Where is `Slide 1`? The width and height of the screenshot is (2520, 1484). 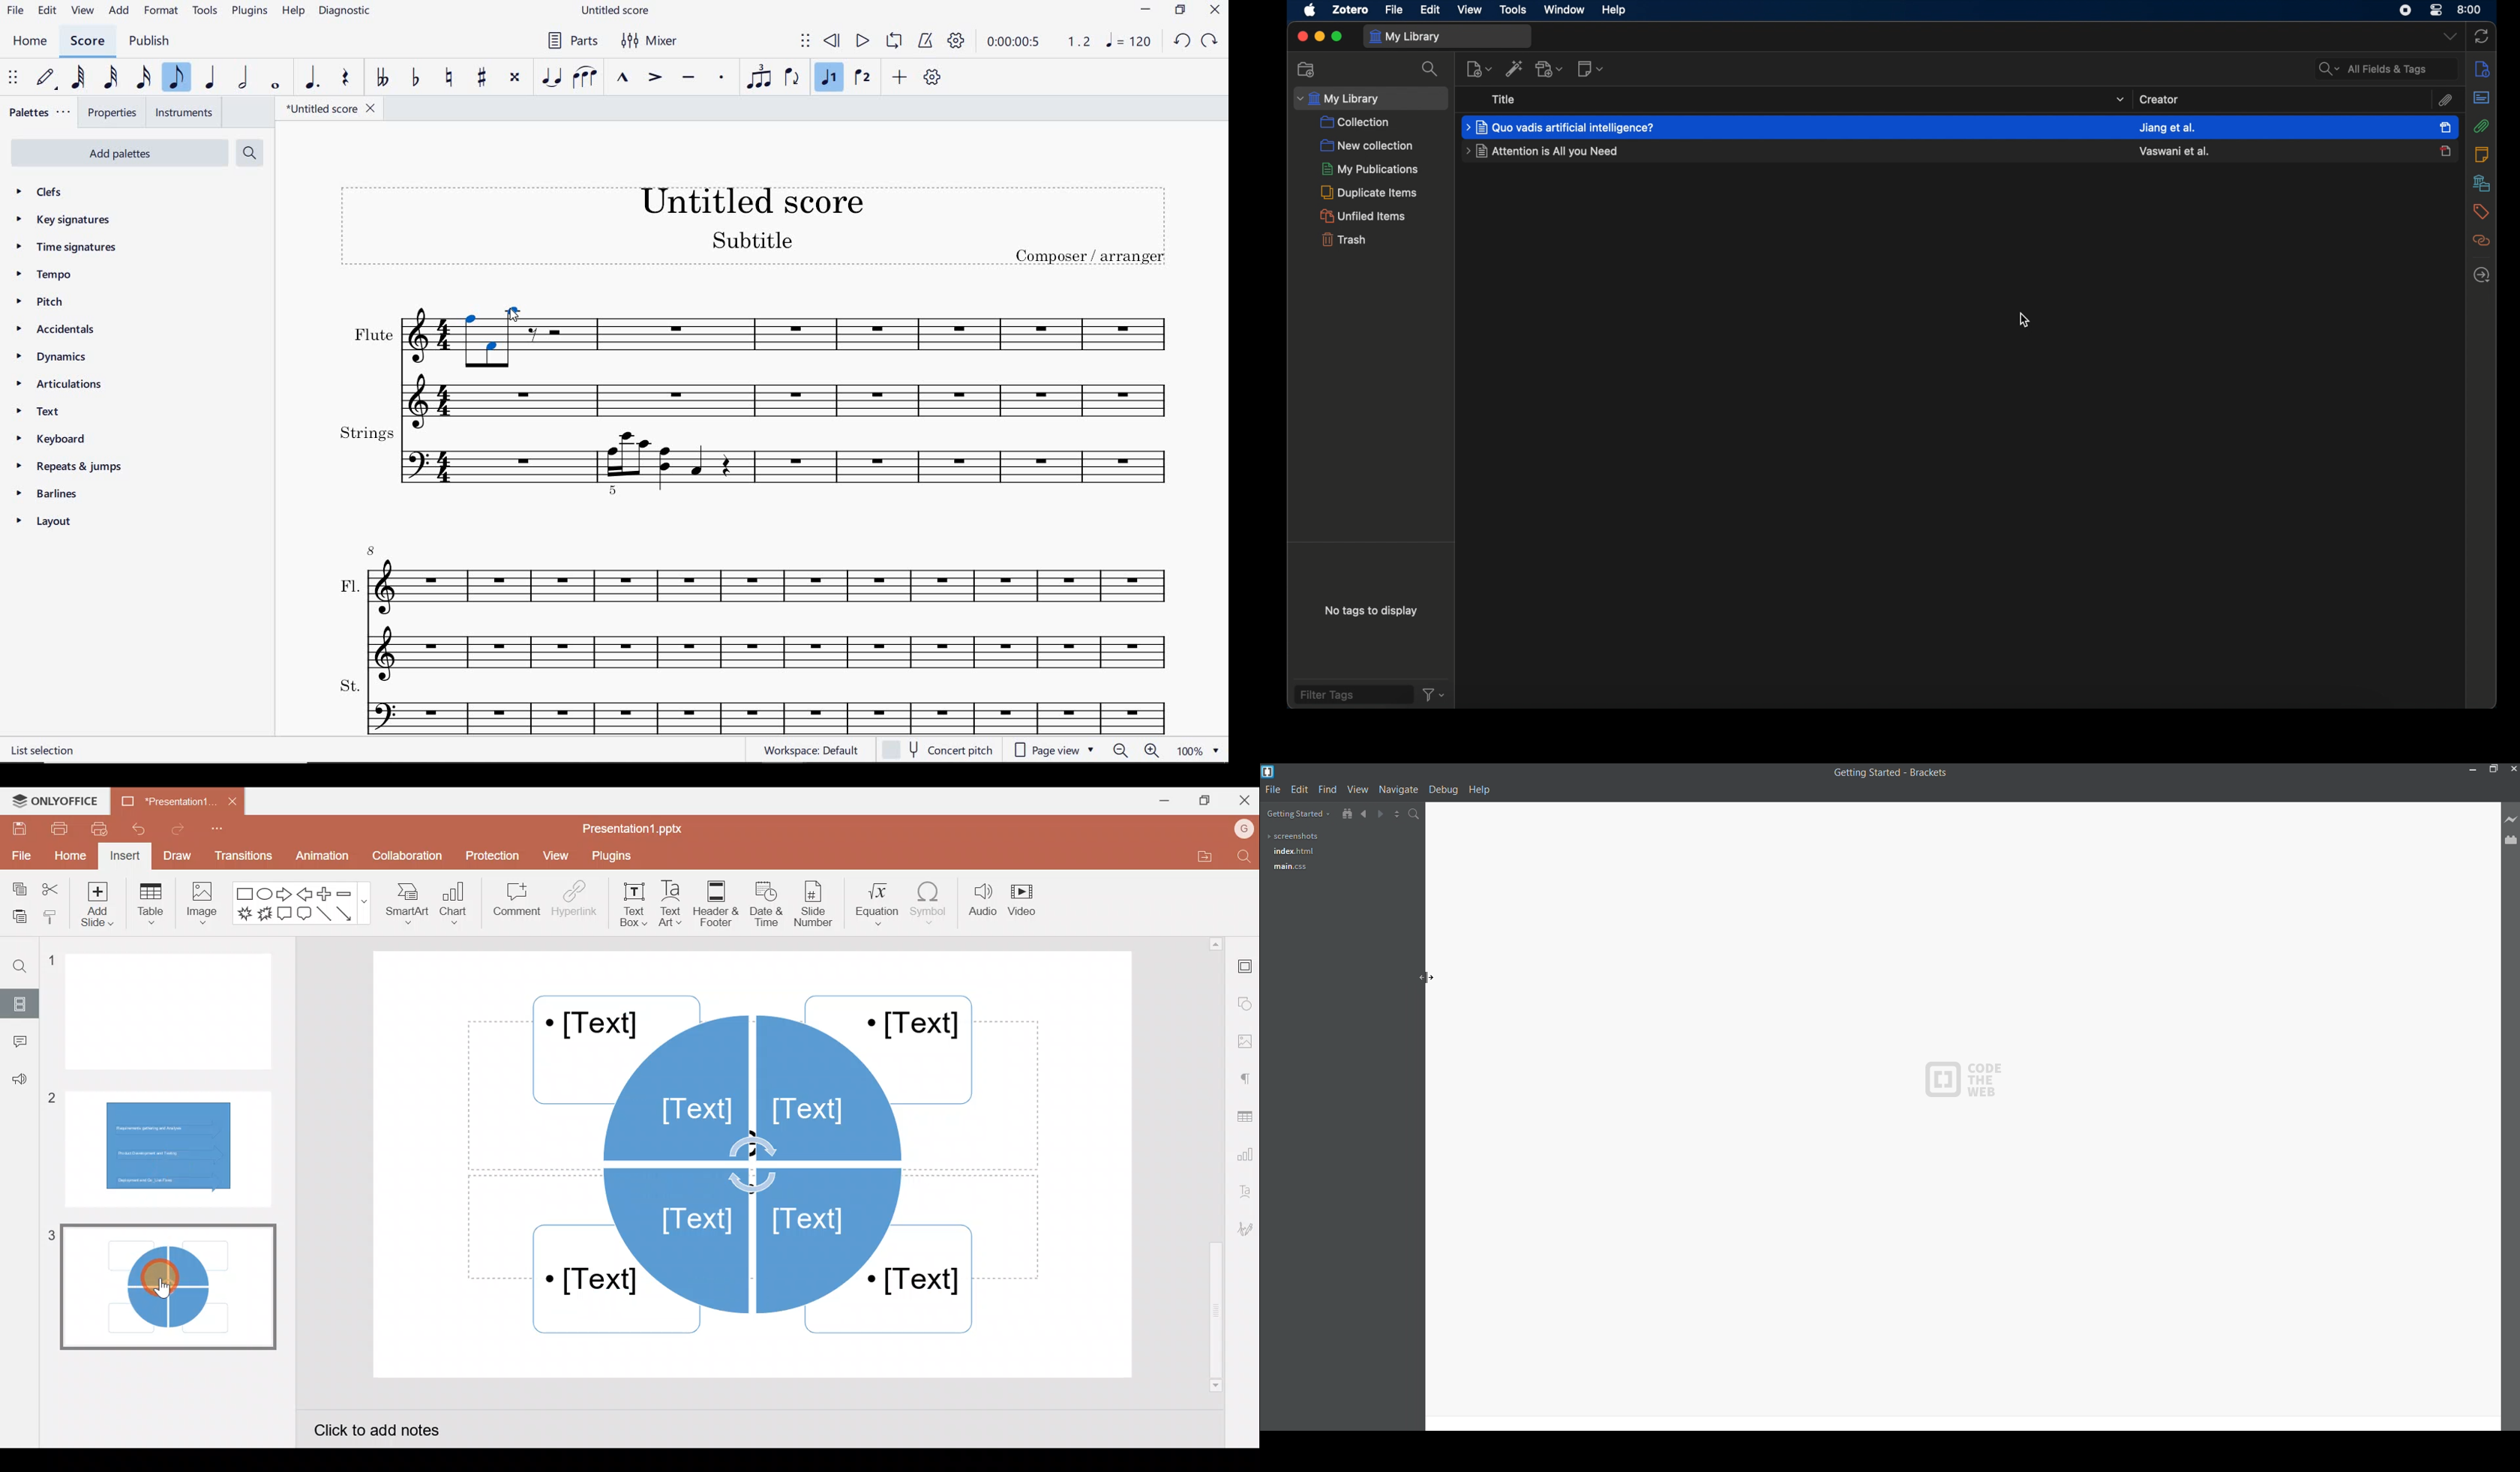 Slide 1 is located at coordinates (174, 1013).